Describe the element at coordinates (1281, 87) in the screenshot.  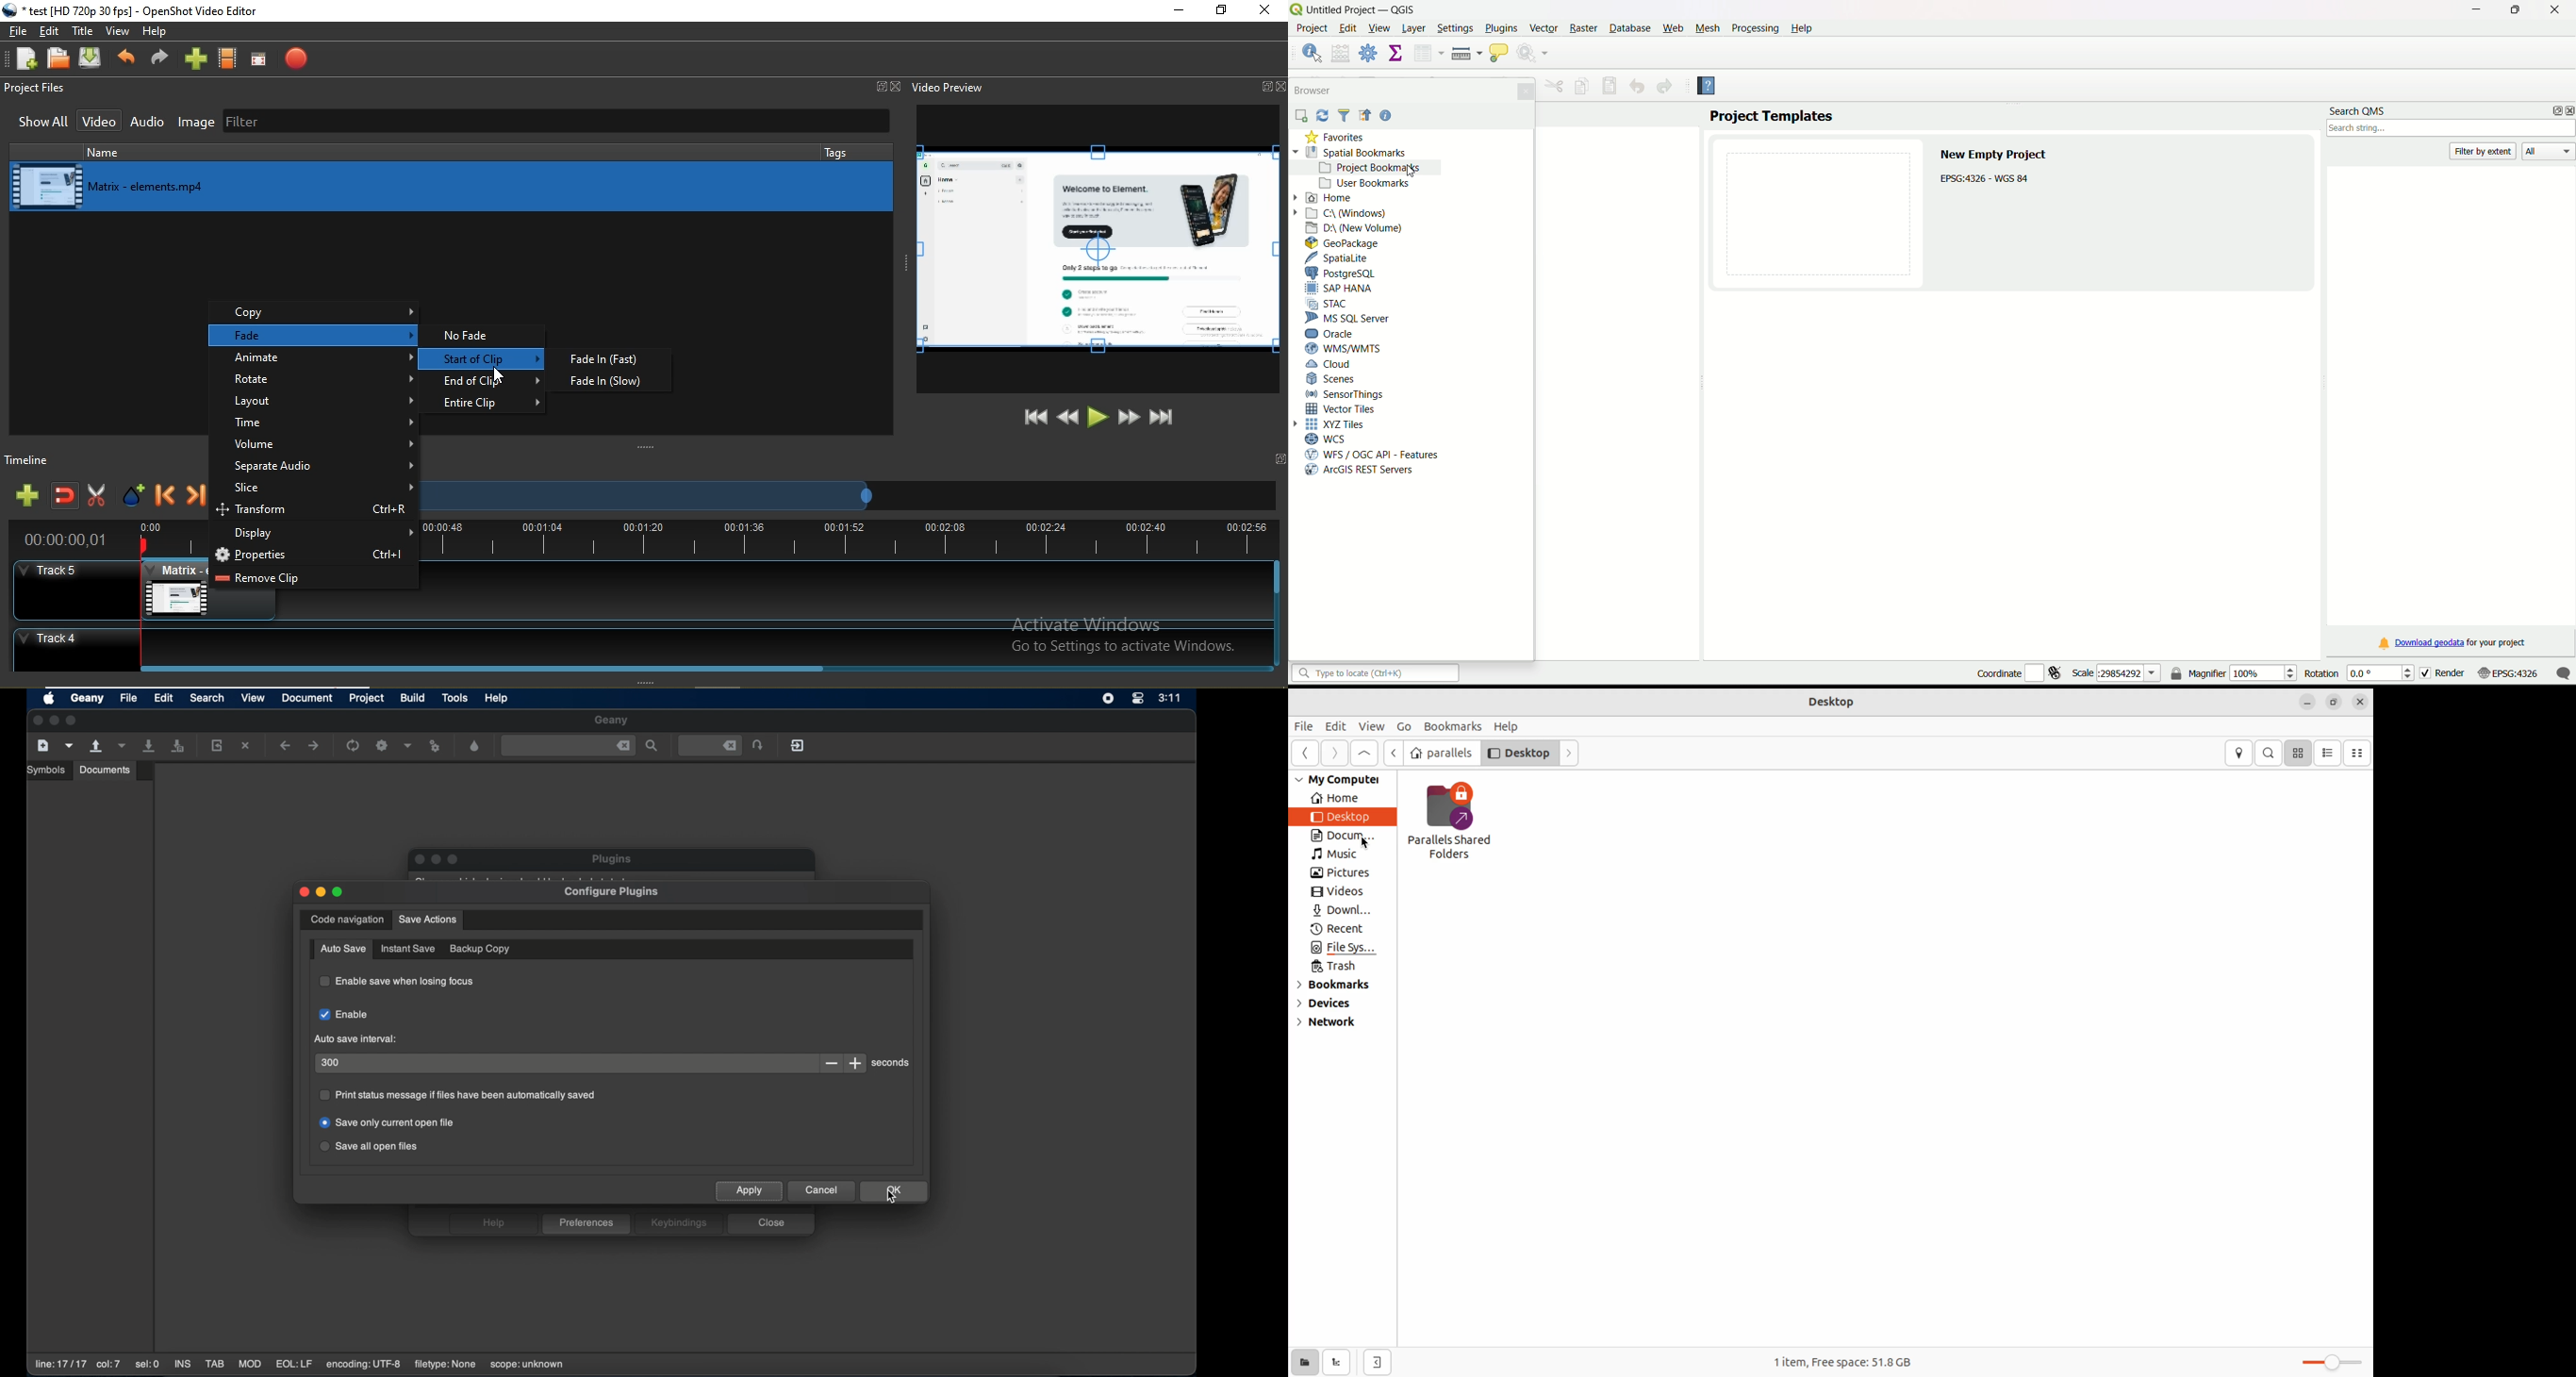
I see `Close` at that location.